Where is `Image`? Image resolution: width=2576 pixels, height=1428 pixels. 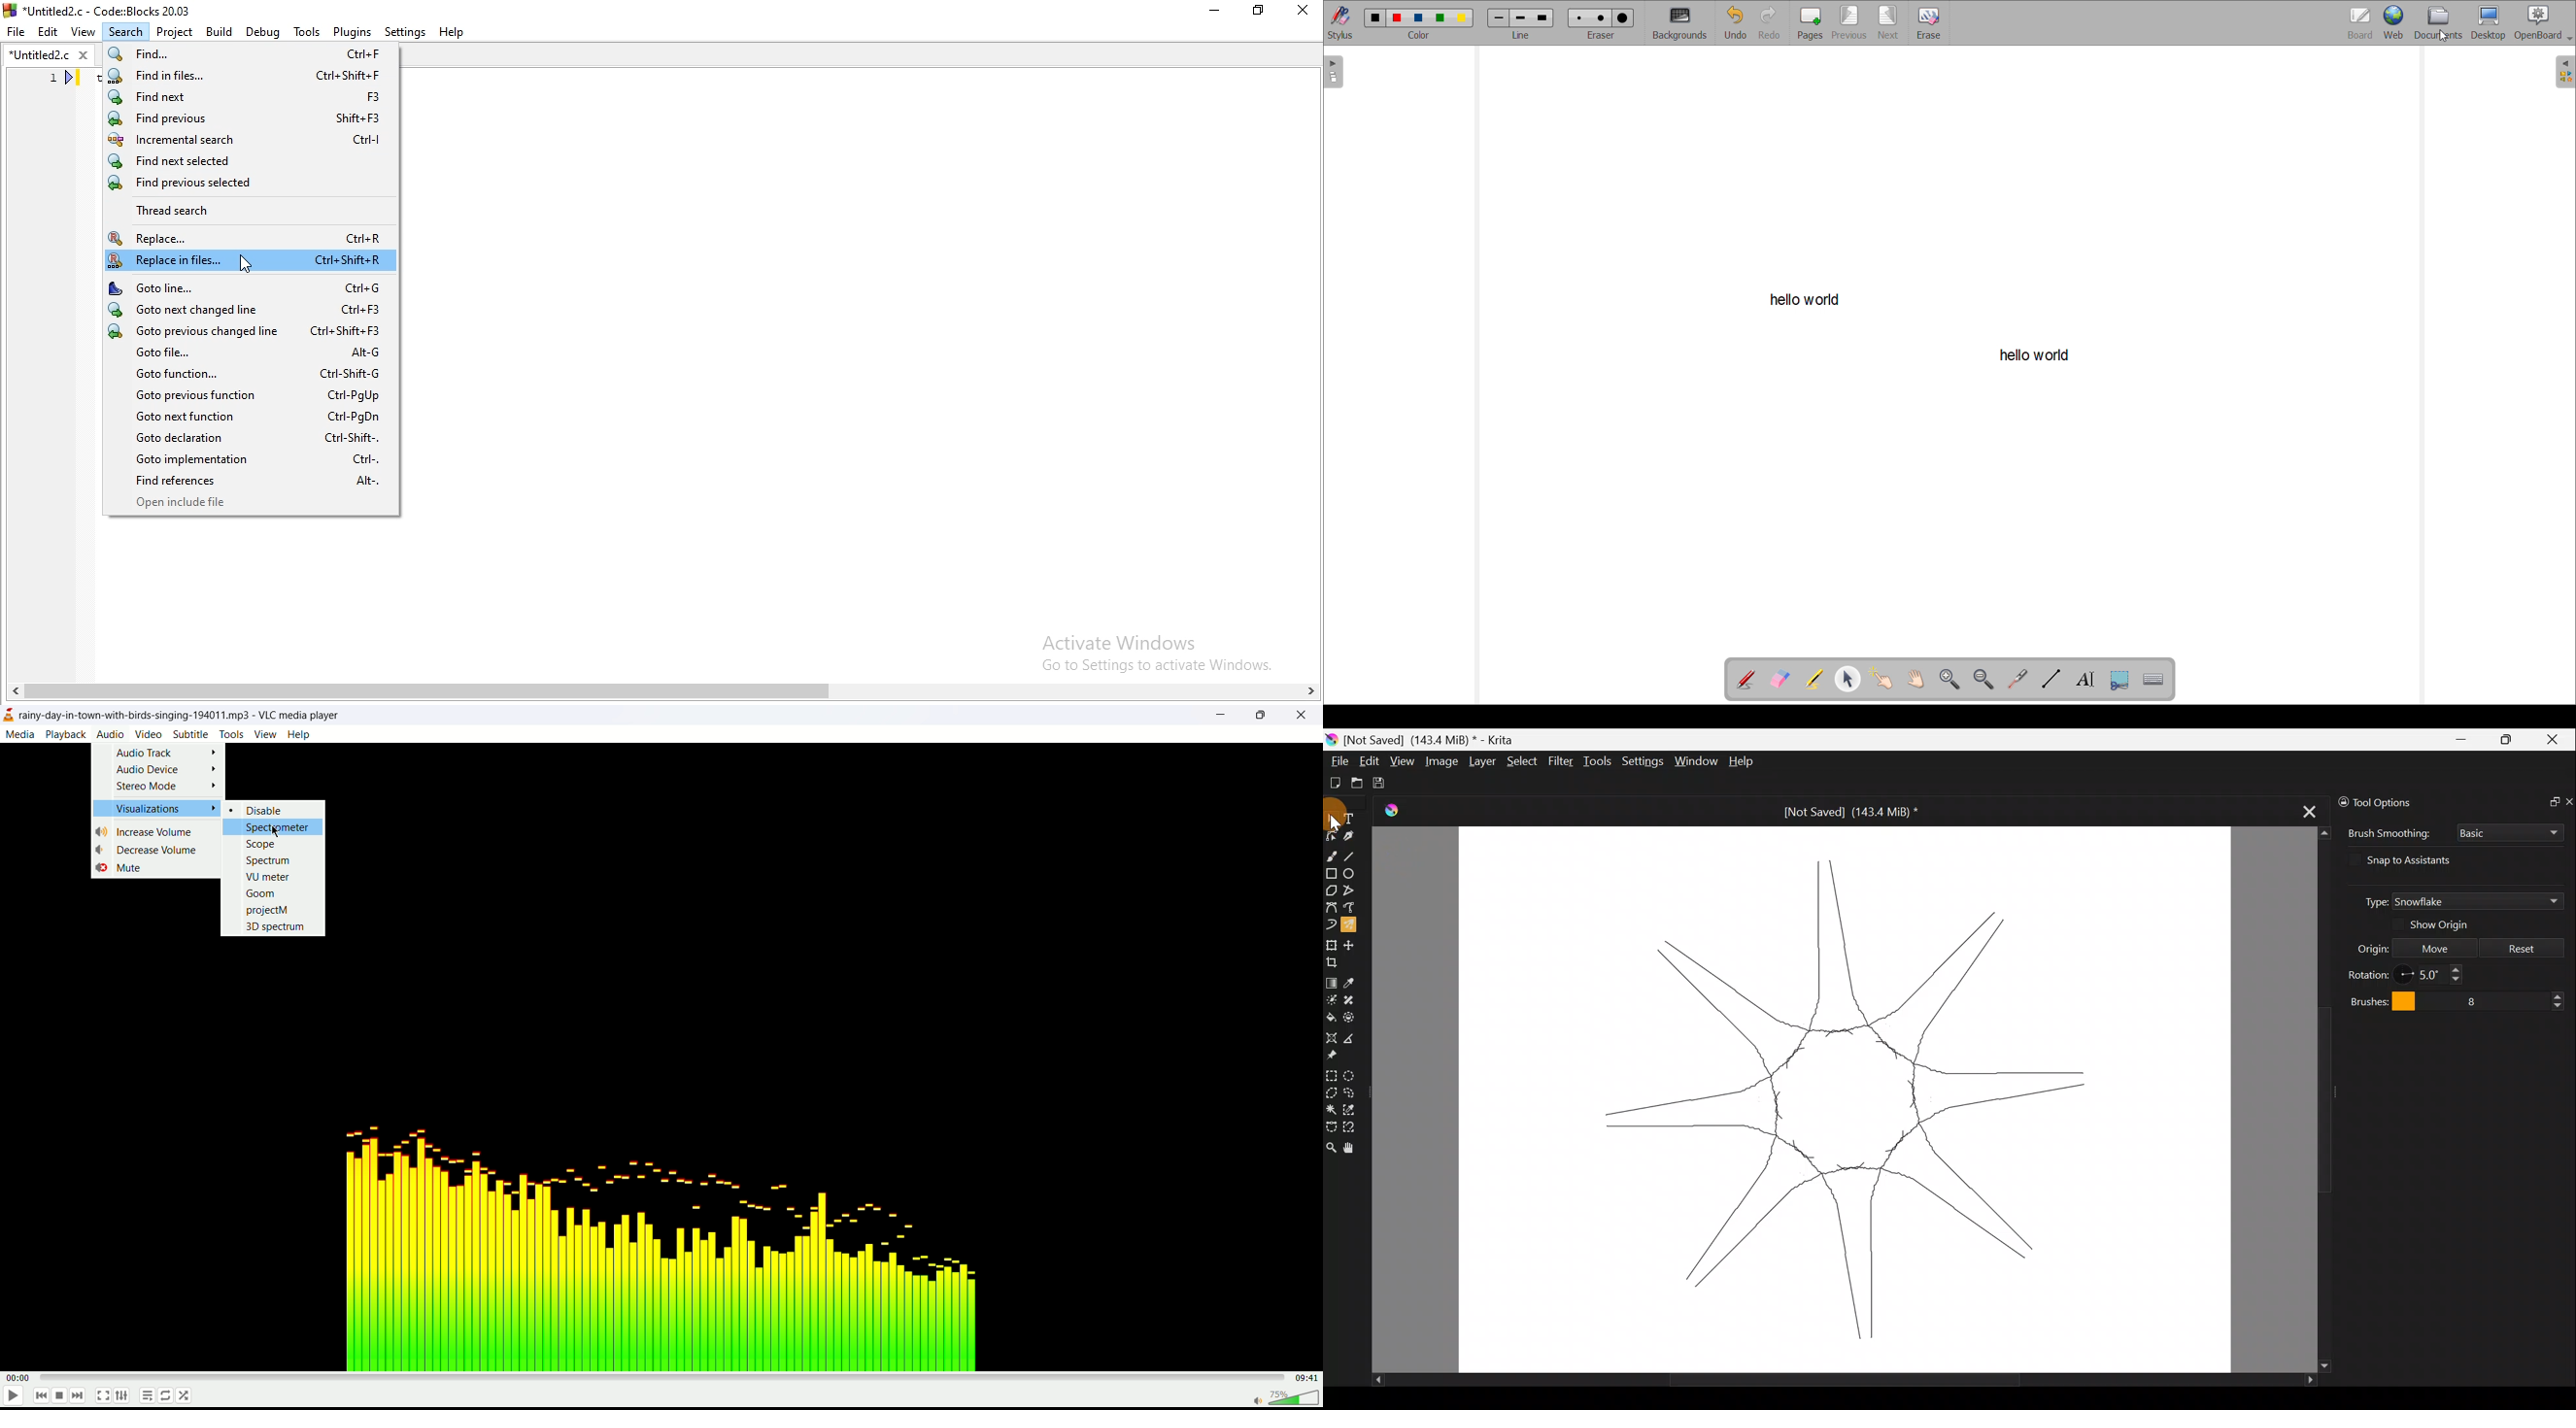 Image is located at coordinates (1441, 760).